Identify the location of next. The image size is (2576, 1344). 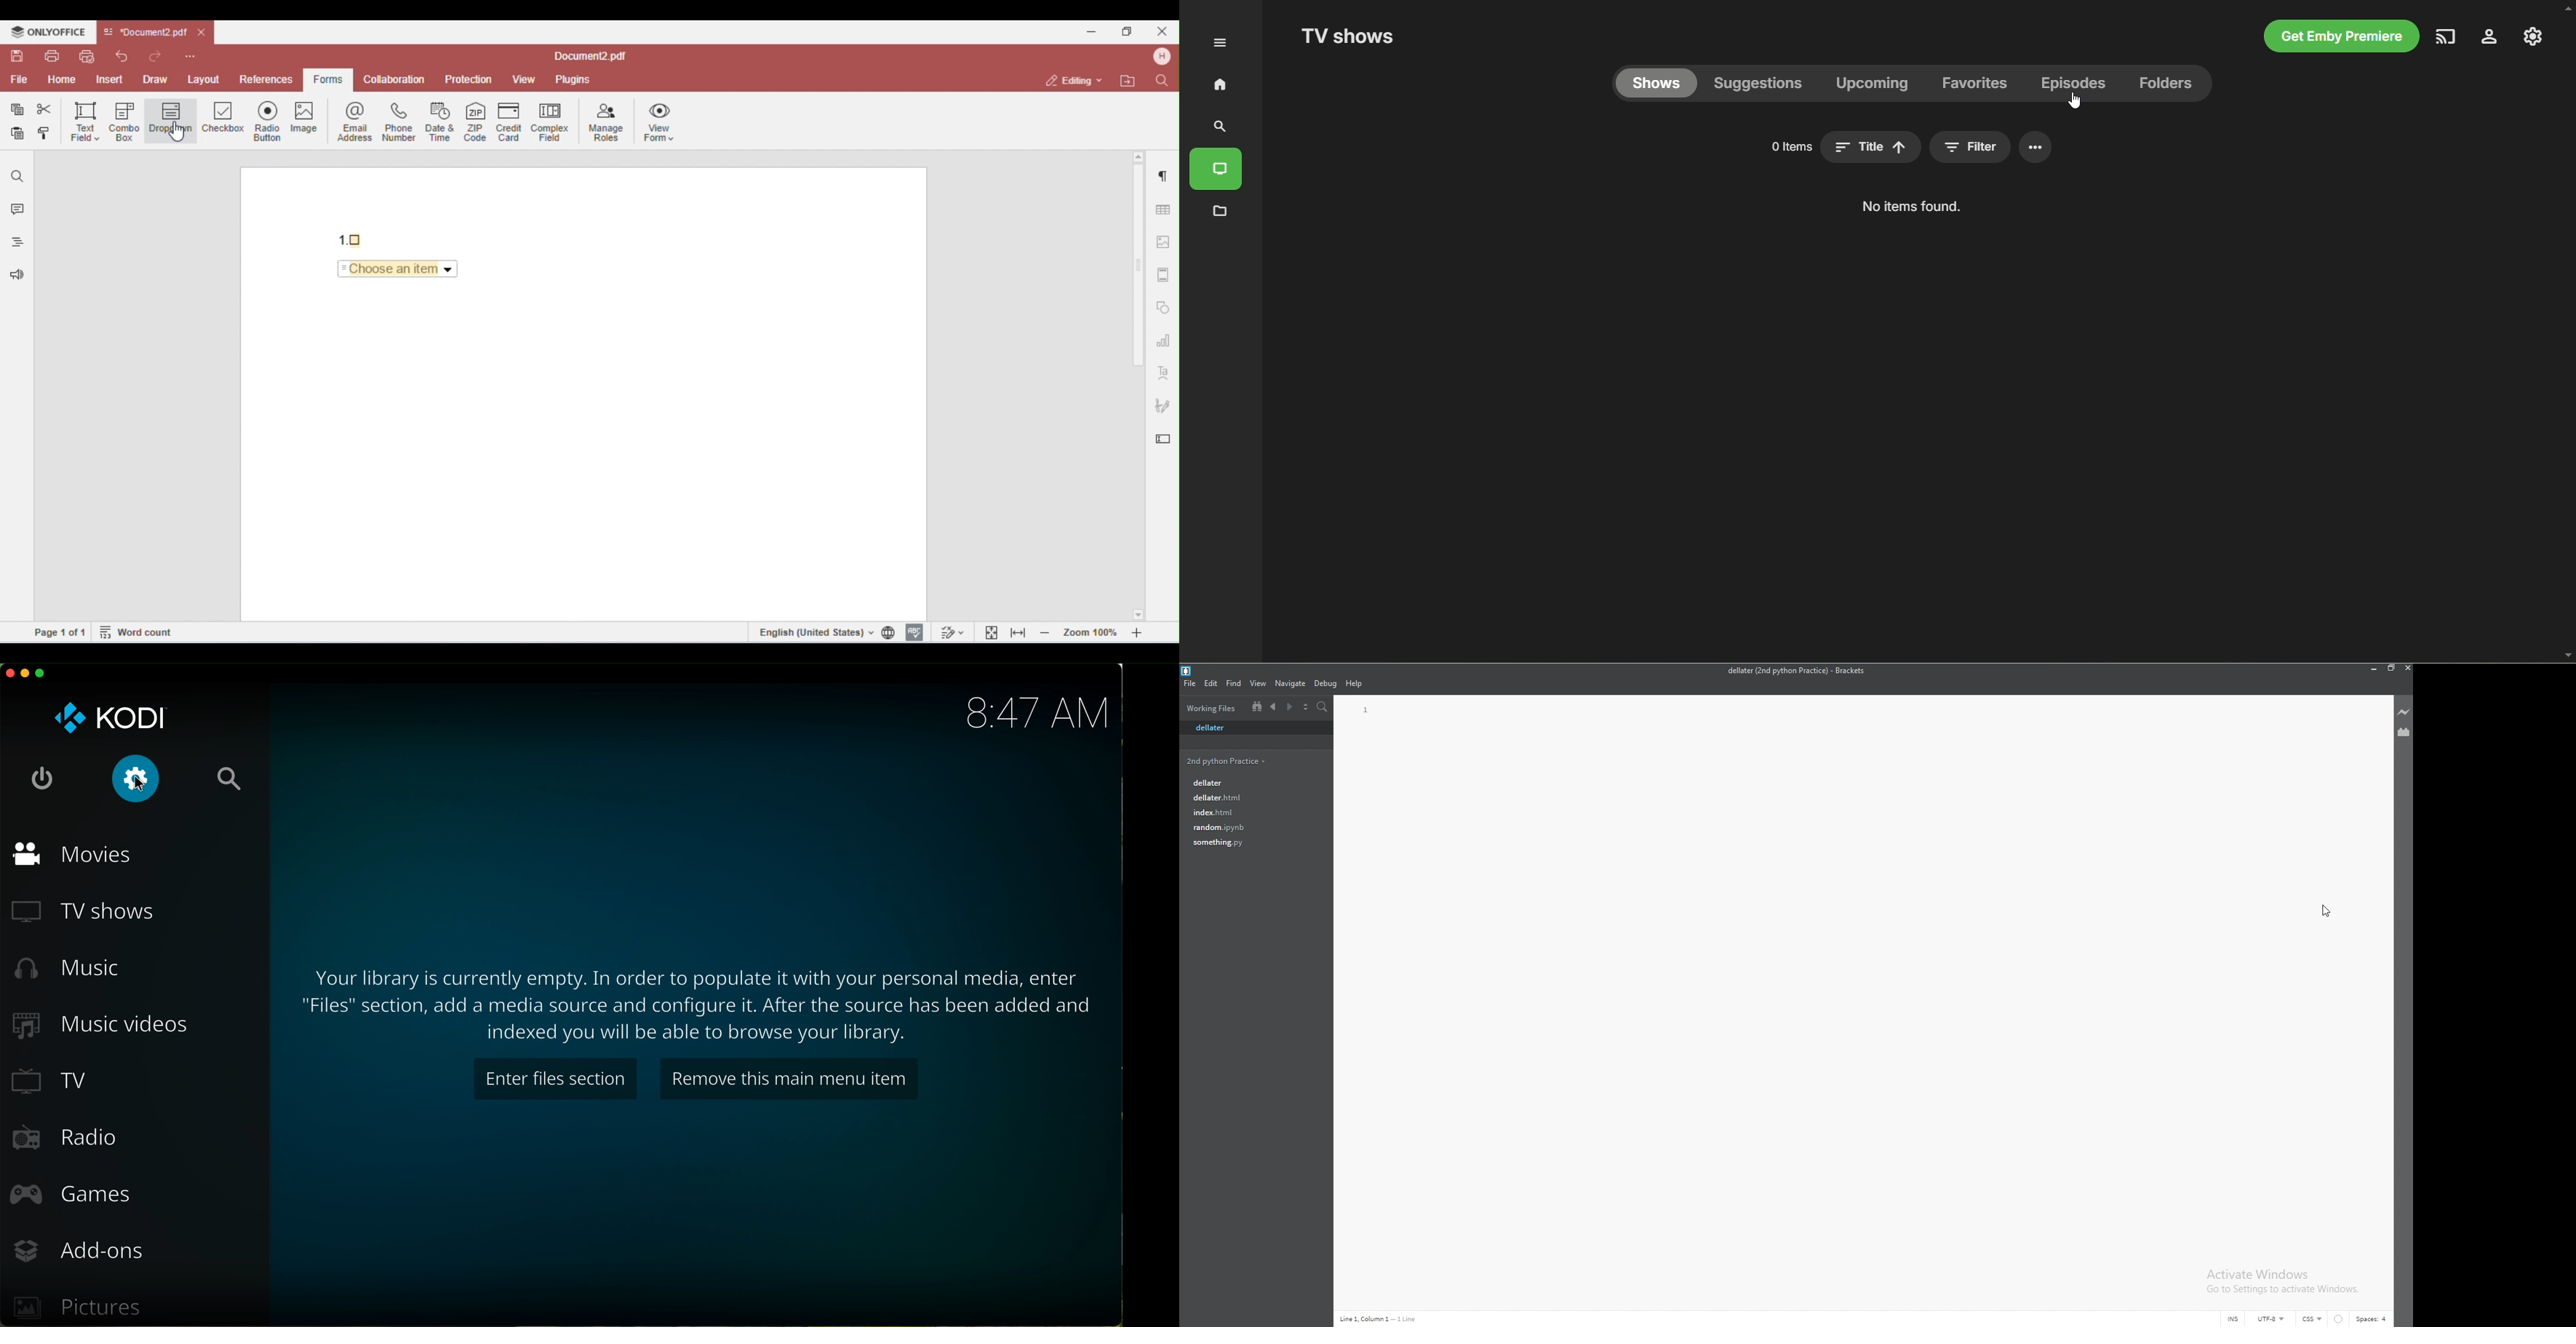
(1289, 707).